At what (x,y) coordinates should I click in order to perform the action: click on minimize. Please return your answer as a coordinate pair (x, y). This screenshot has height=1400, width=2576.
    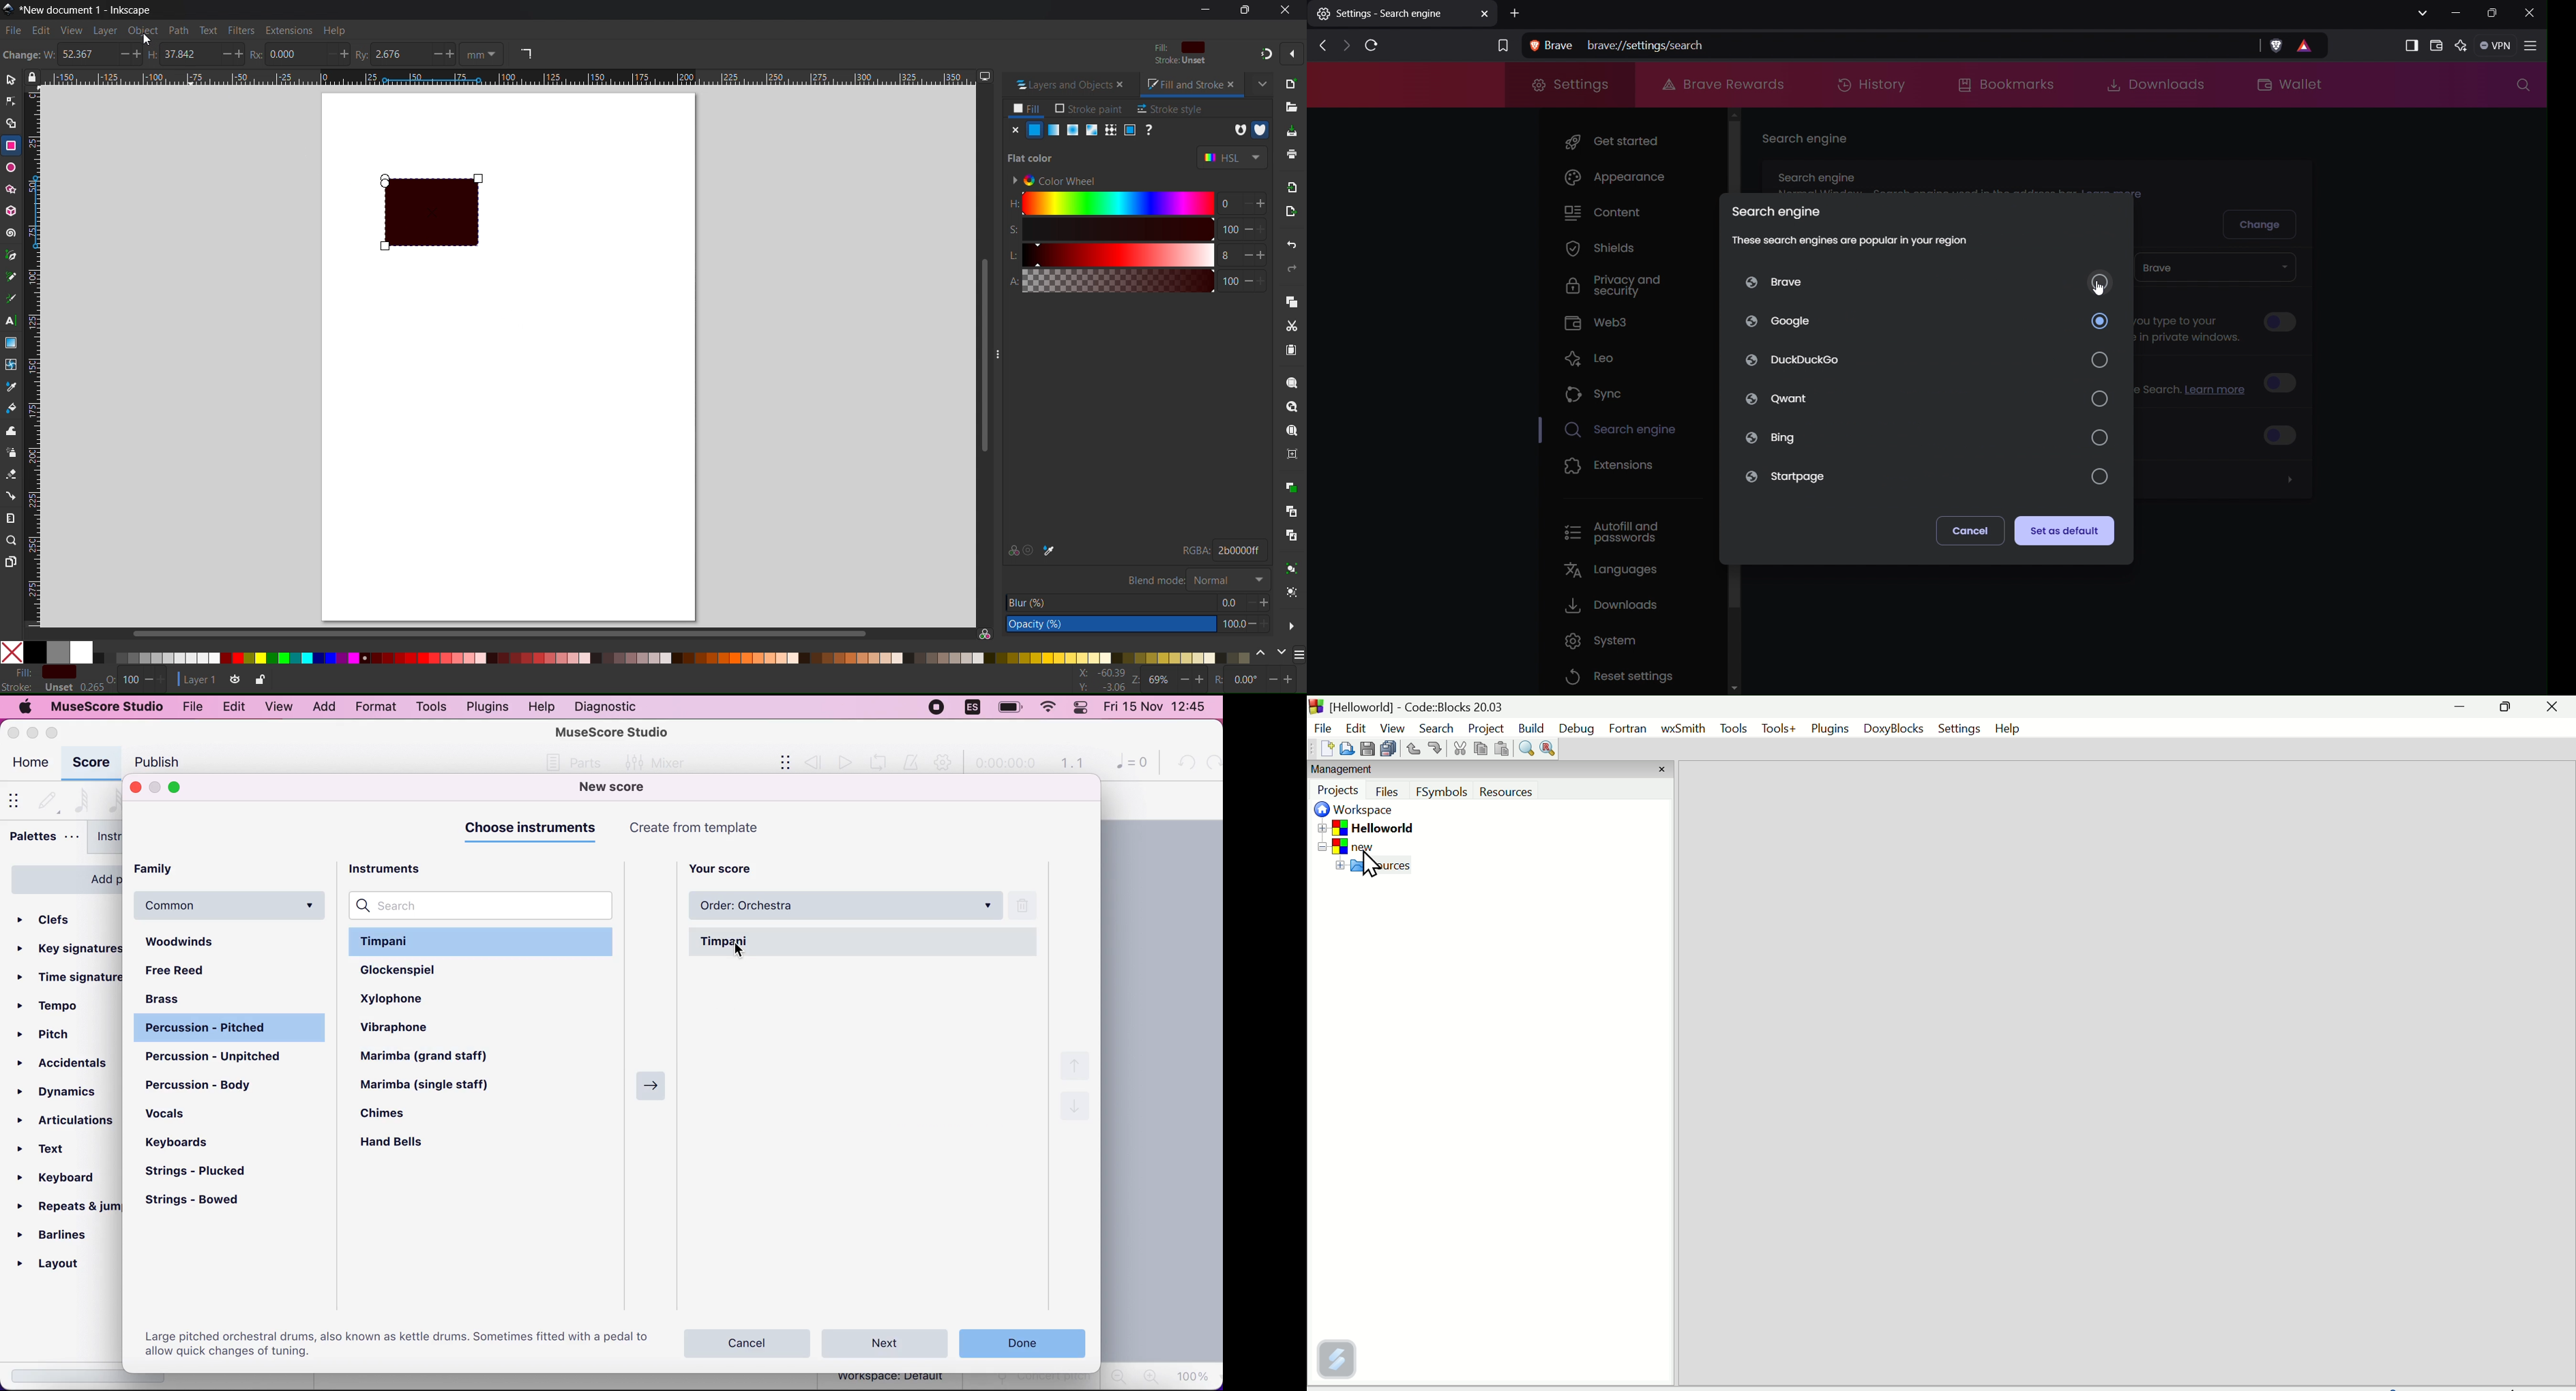
    Looking at the image, I should click on (155, 788).